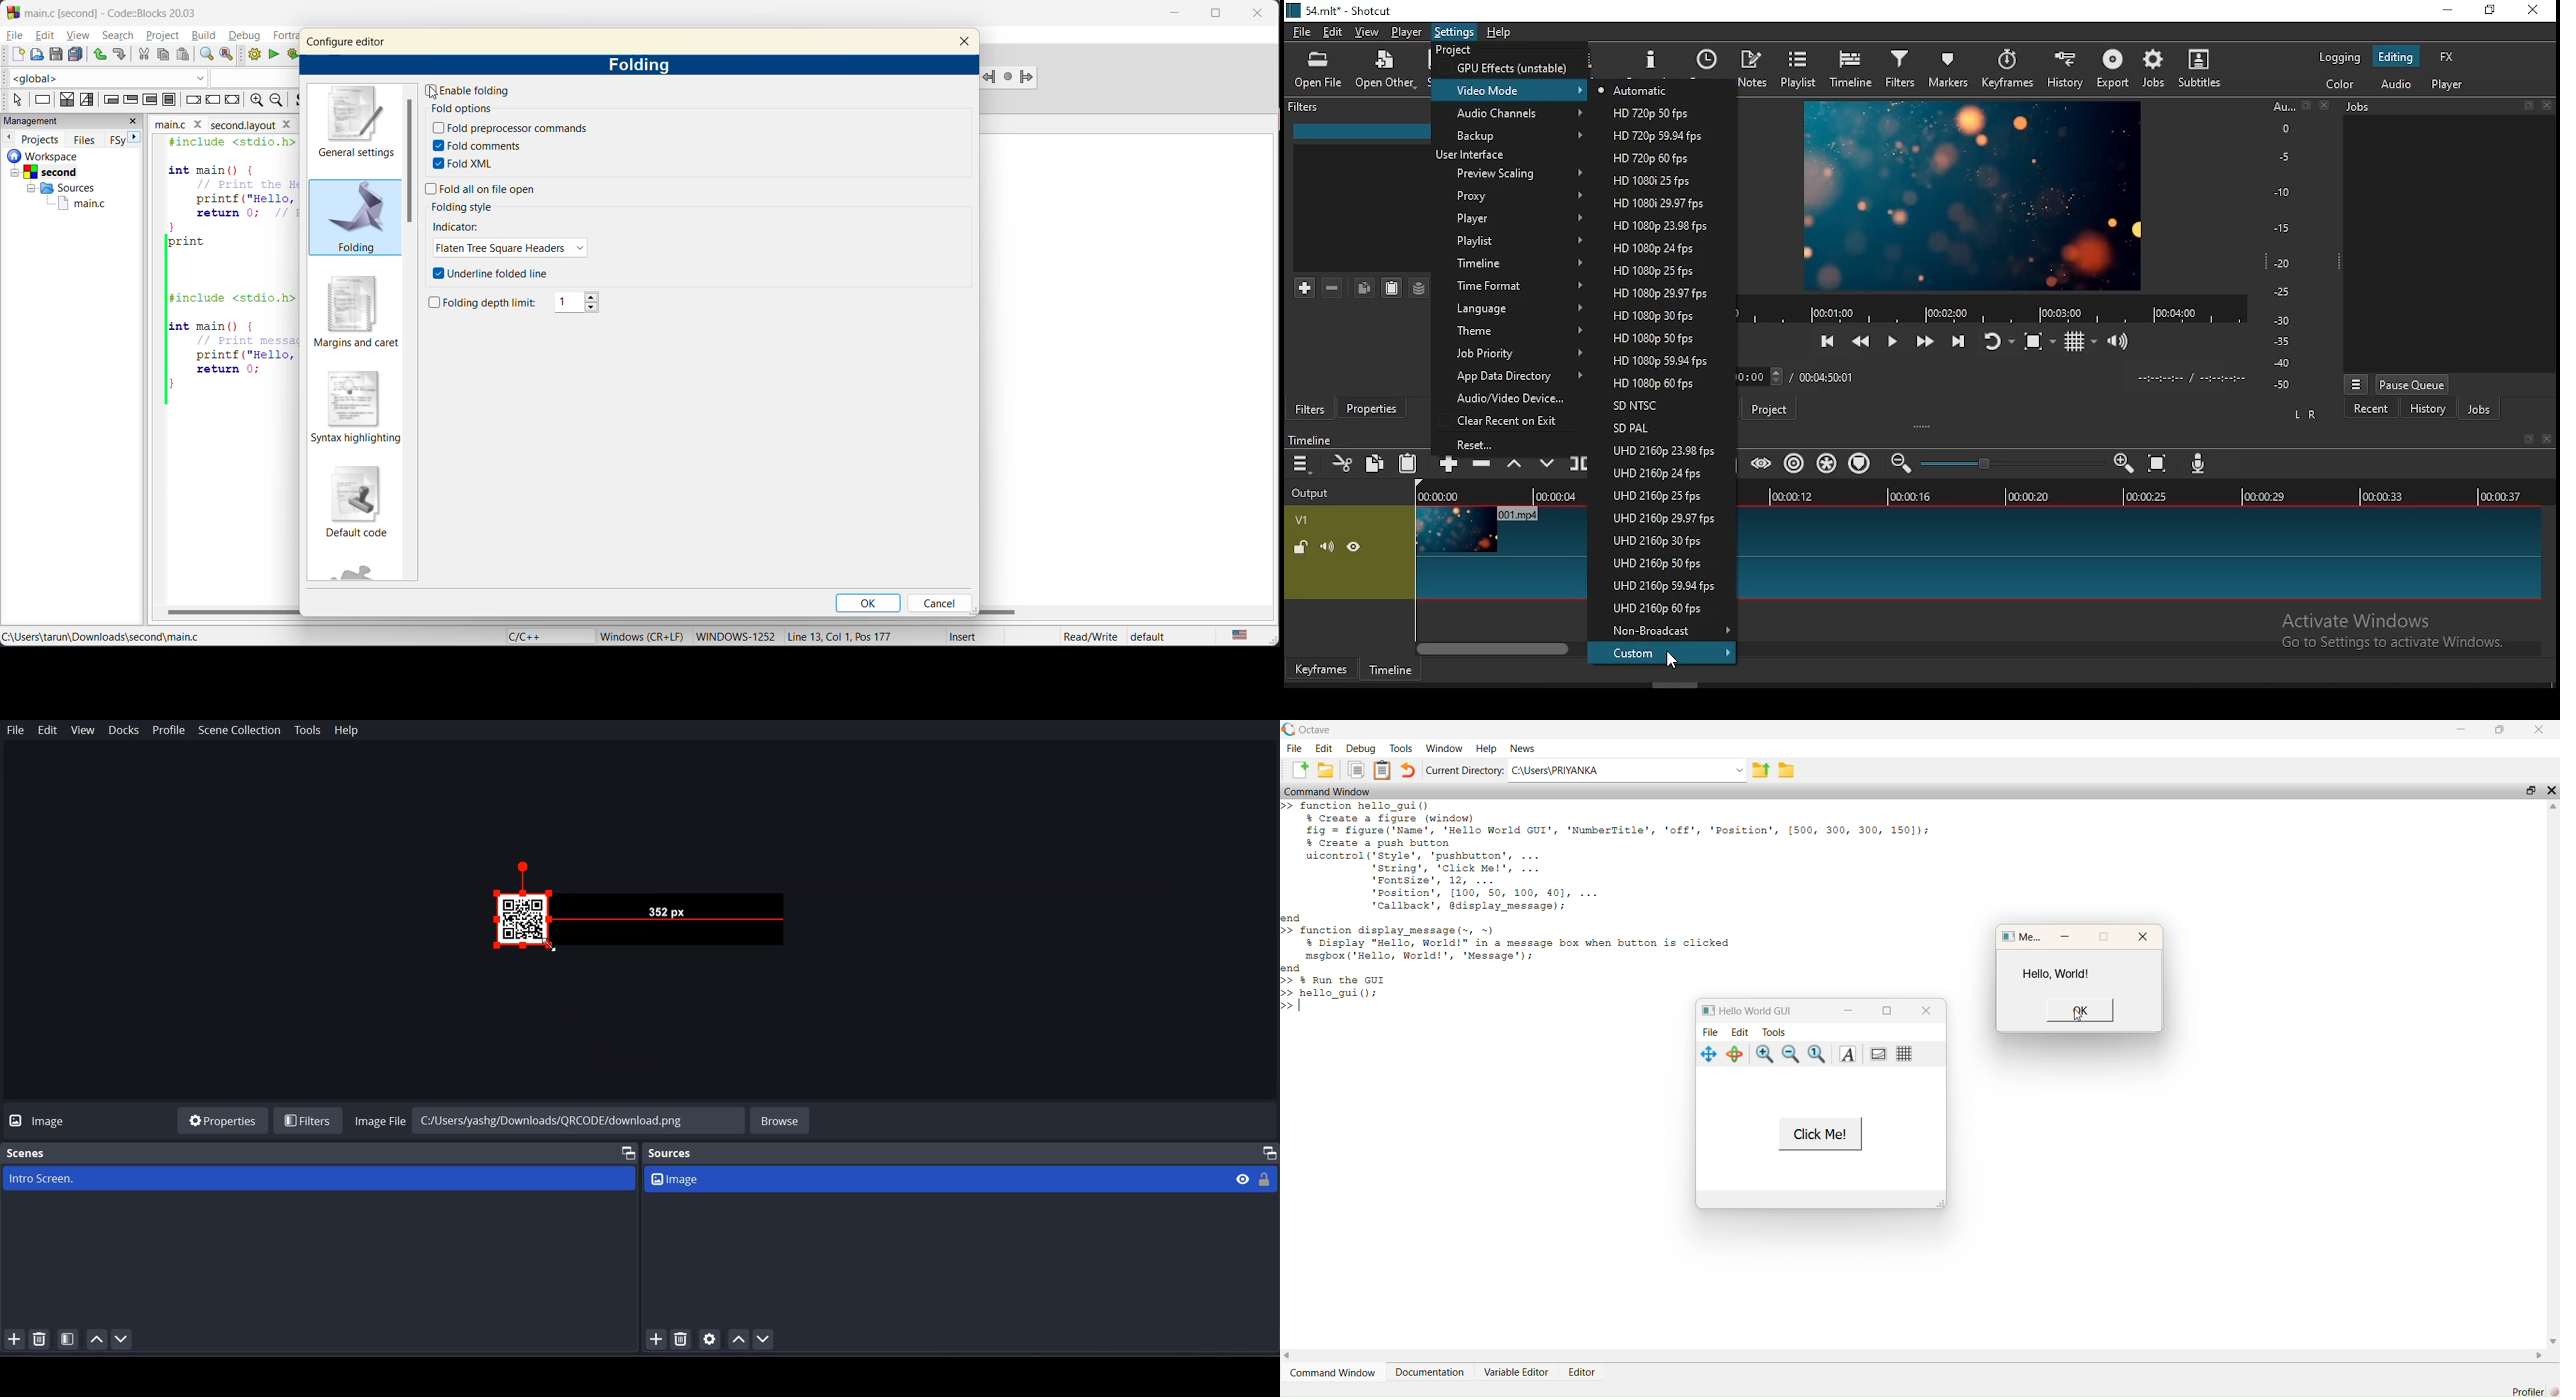 This screenshot has width=2576, height=1400. What do you see at coordinates (2447, 11) in the screenshot?
I see `minimize` at bounding box center [2447, 11].